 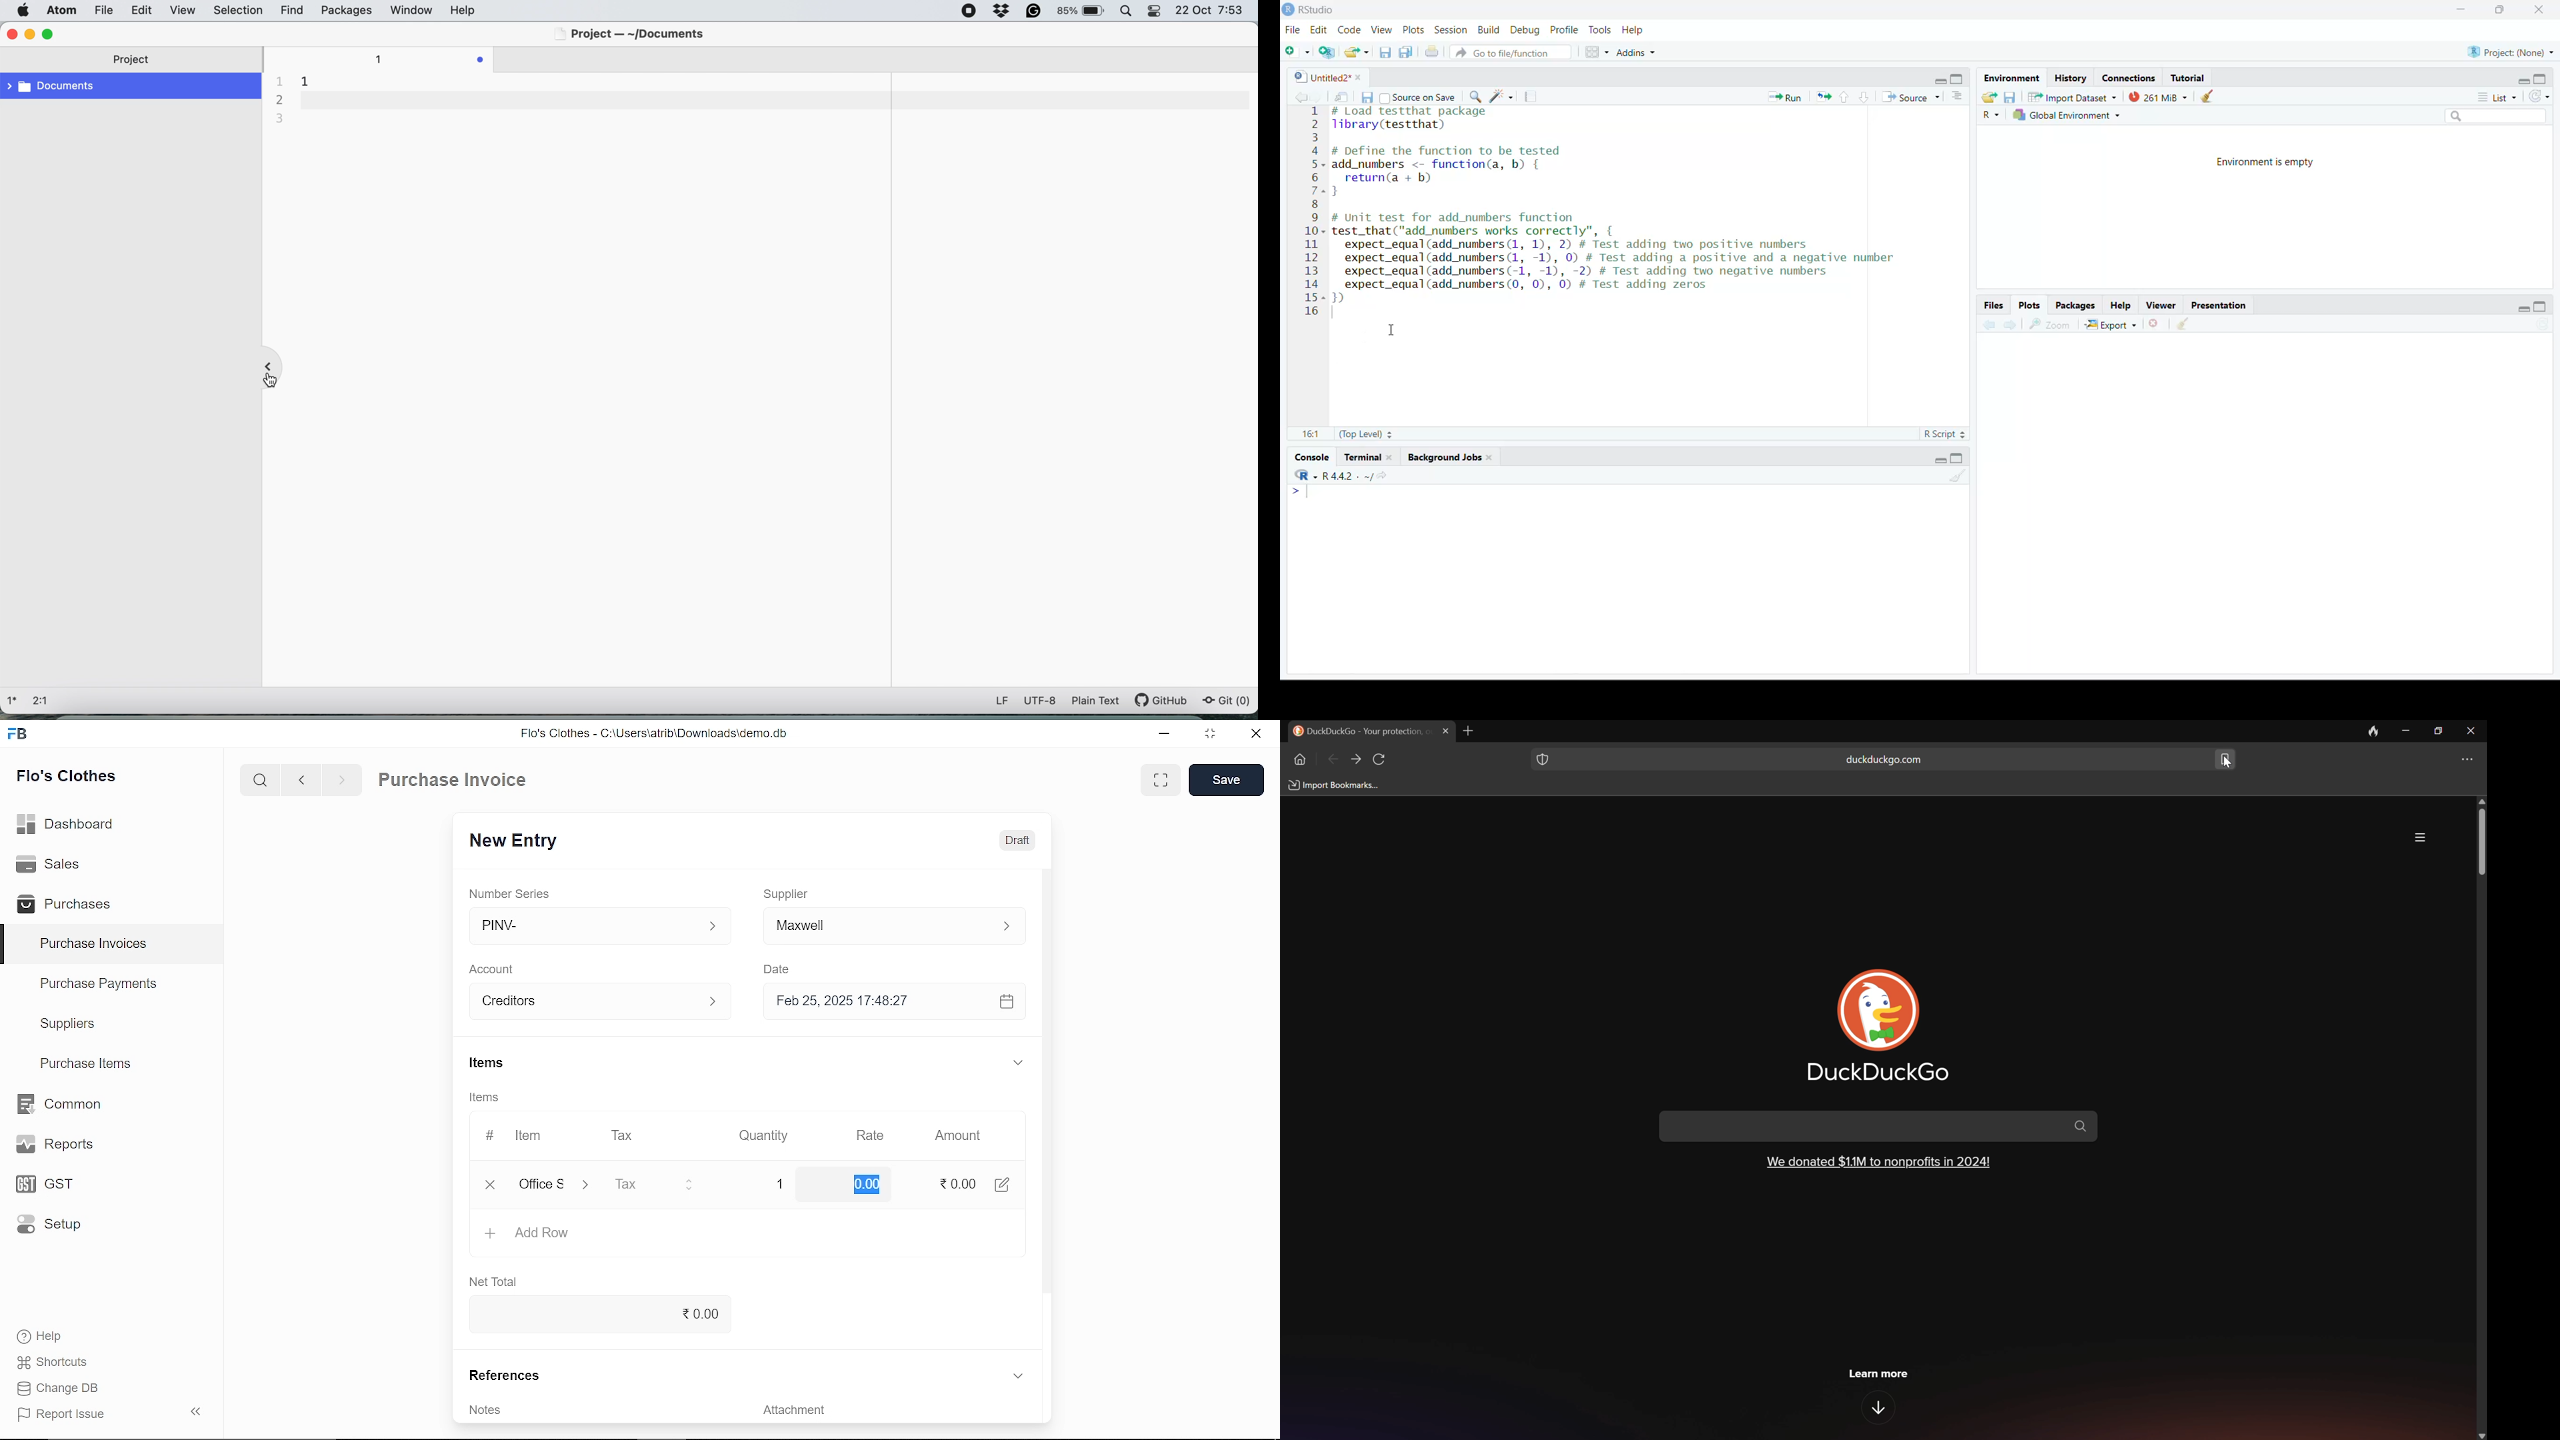 What do you see at coordinates (1391, 331) in the screenshot?
I see `cursor` at bounding box center [1391, 331].